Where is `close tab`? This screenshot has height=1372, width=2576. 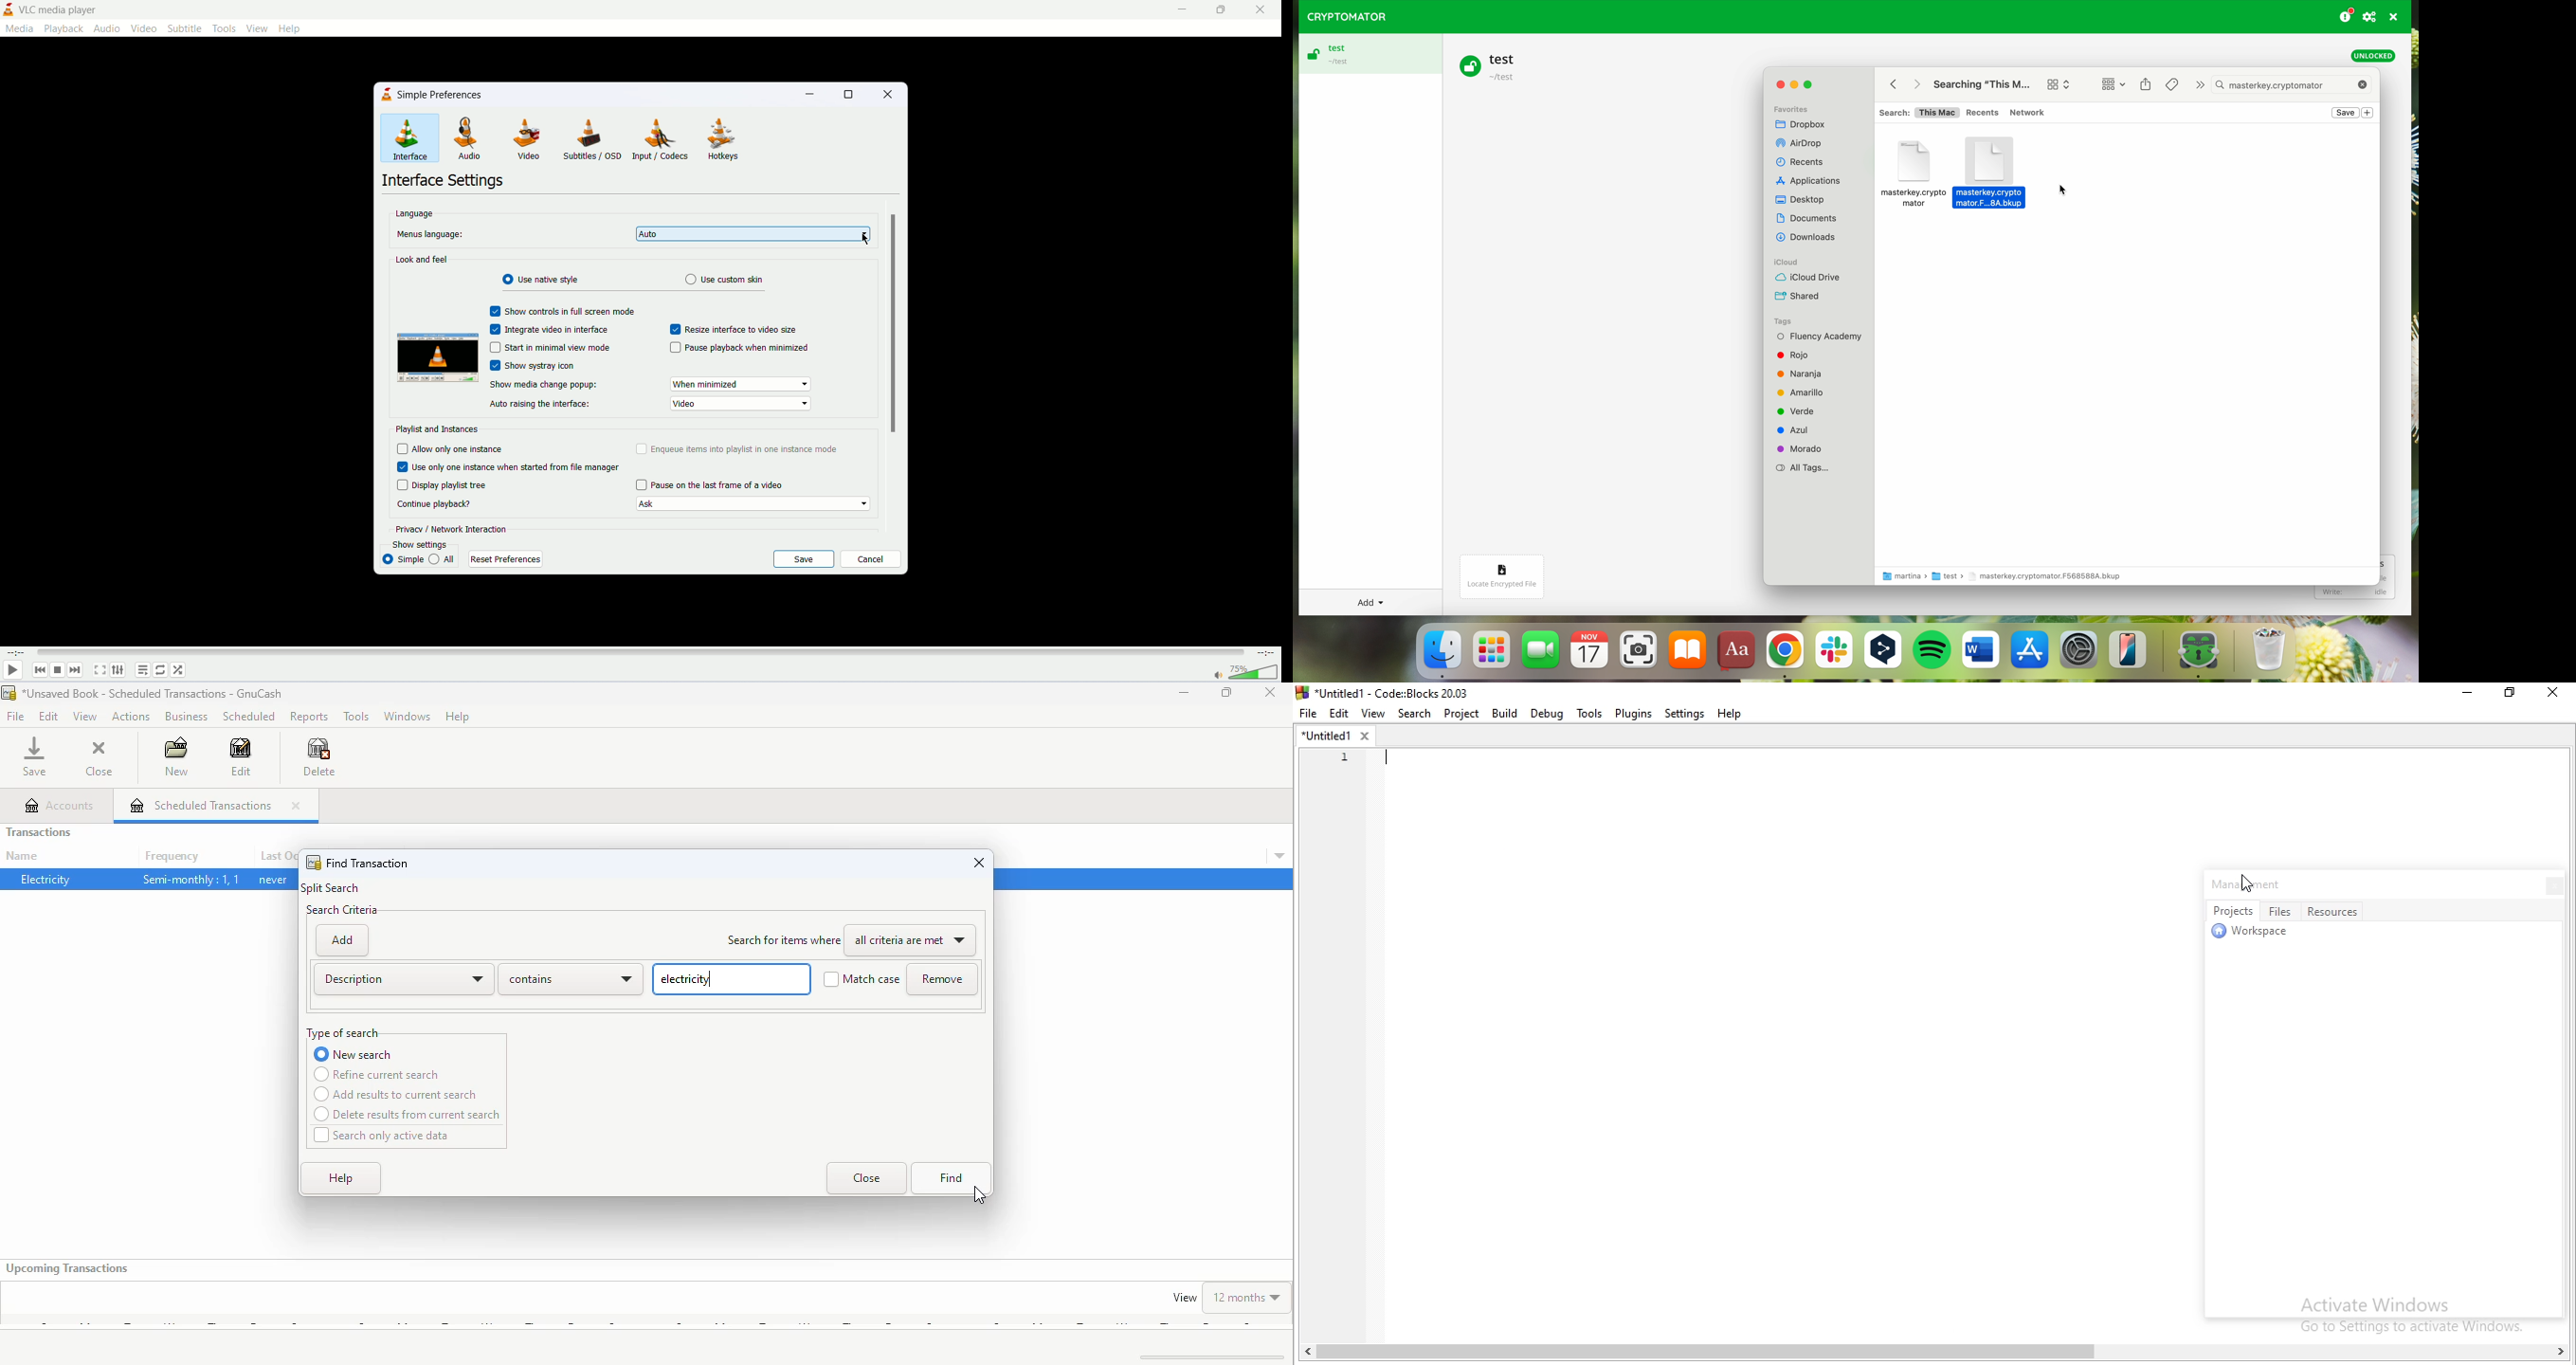 close tab is located at coordinates (295, 806).